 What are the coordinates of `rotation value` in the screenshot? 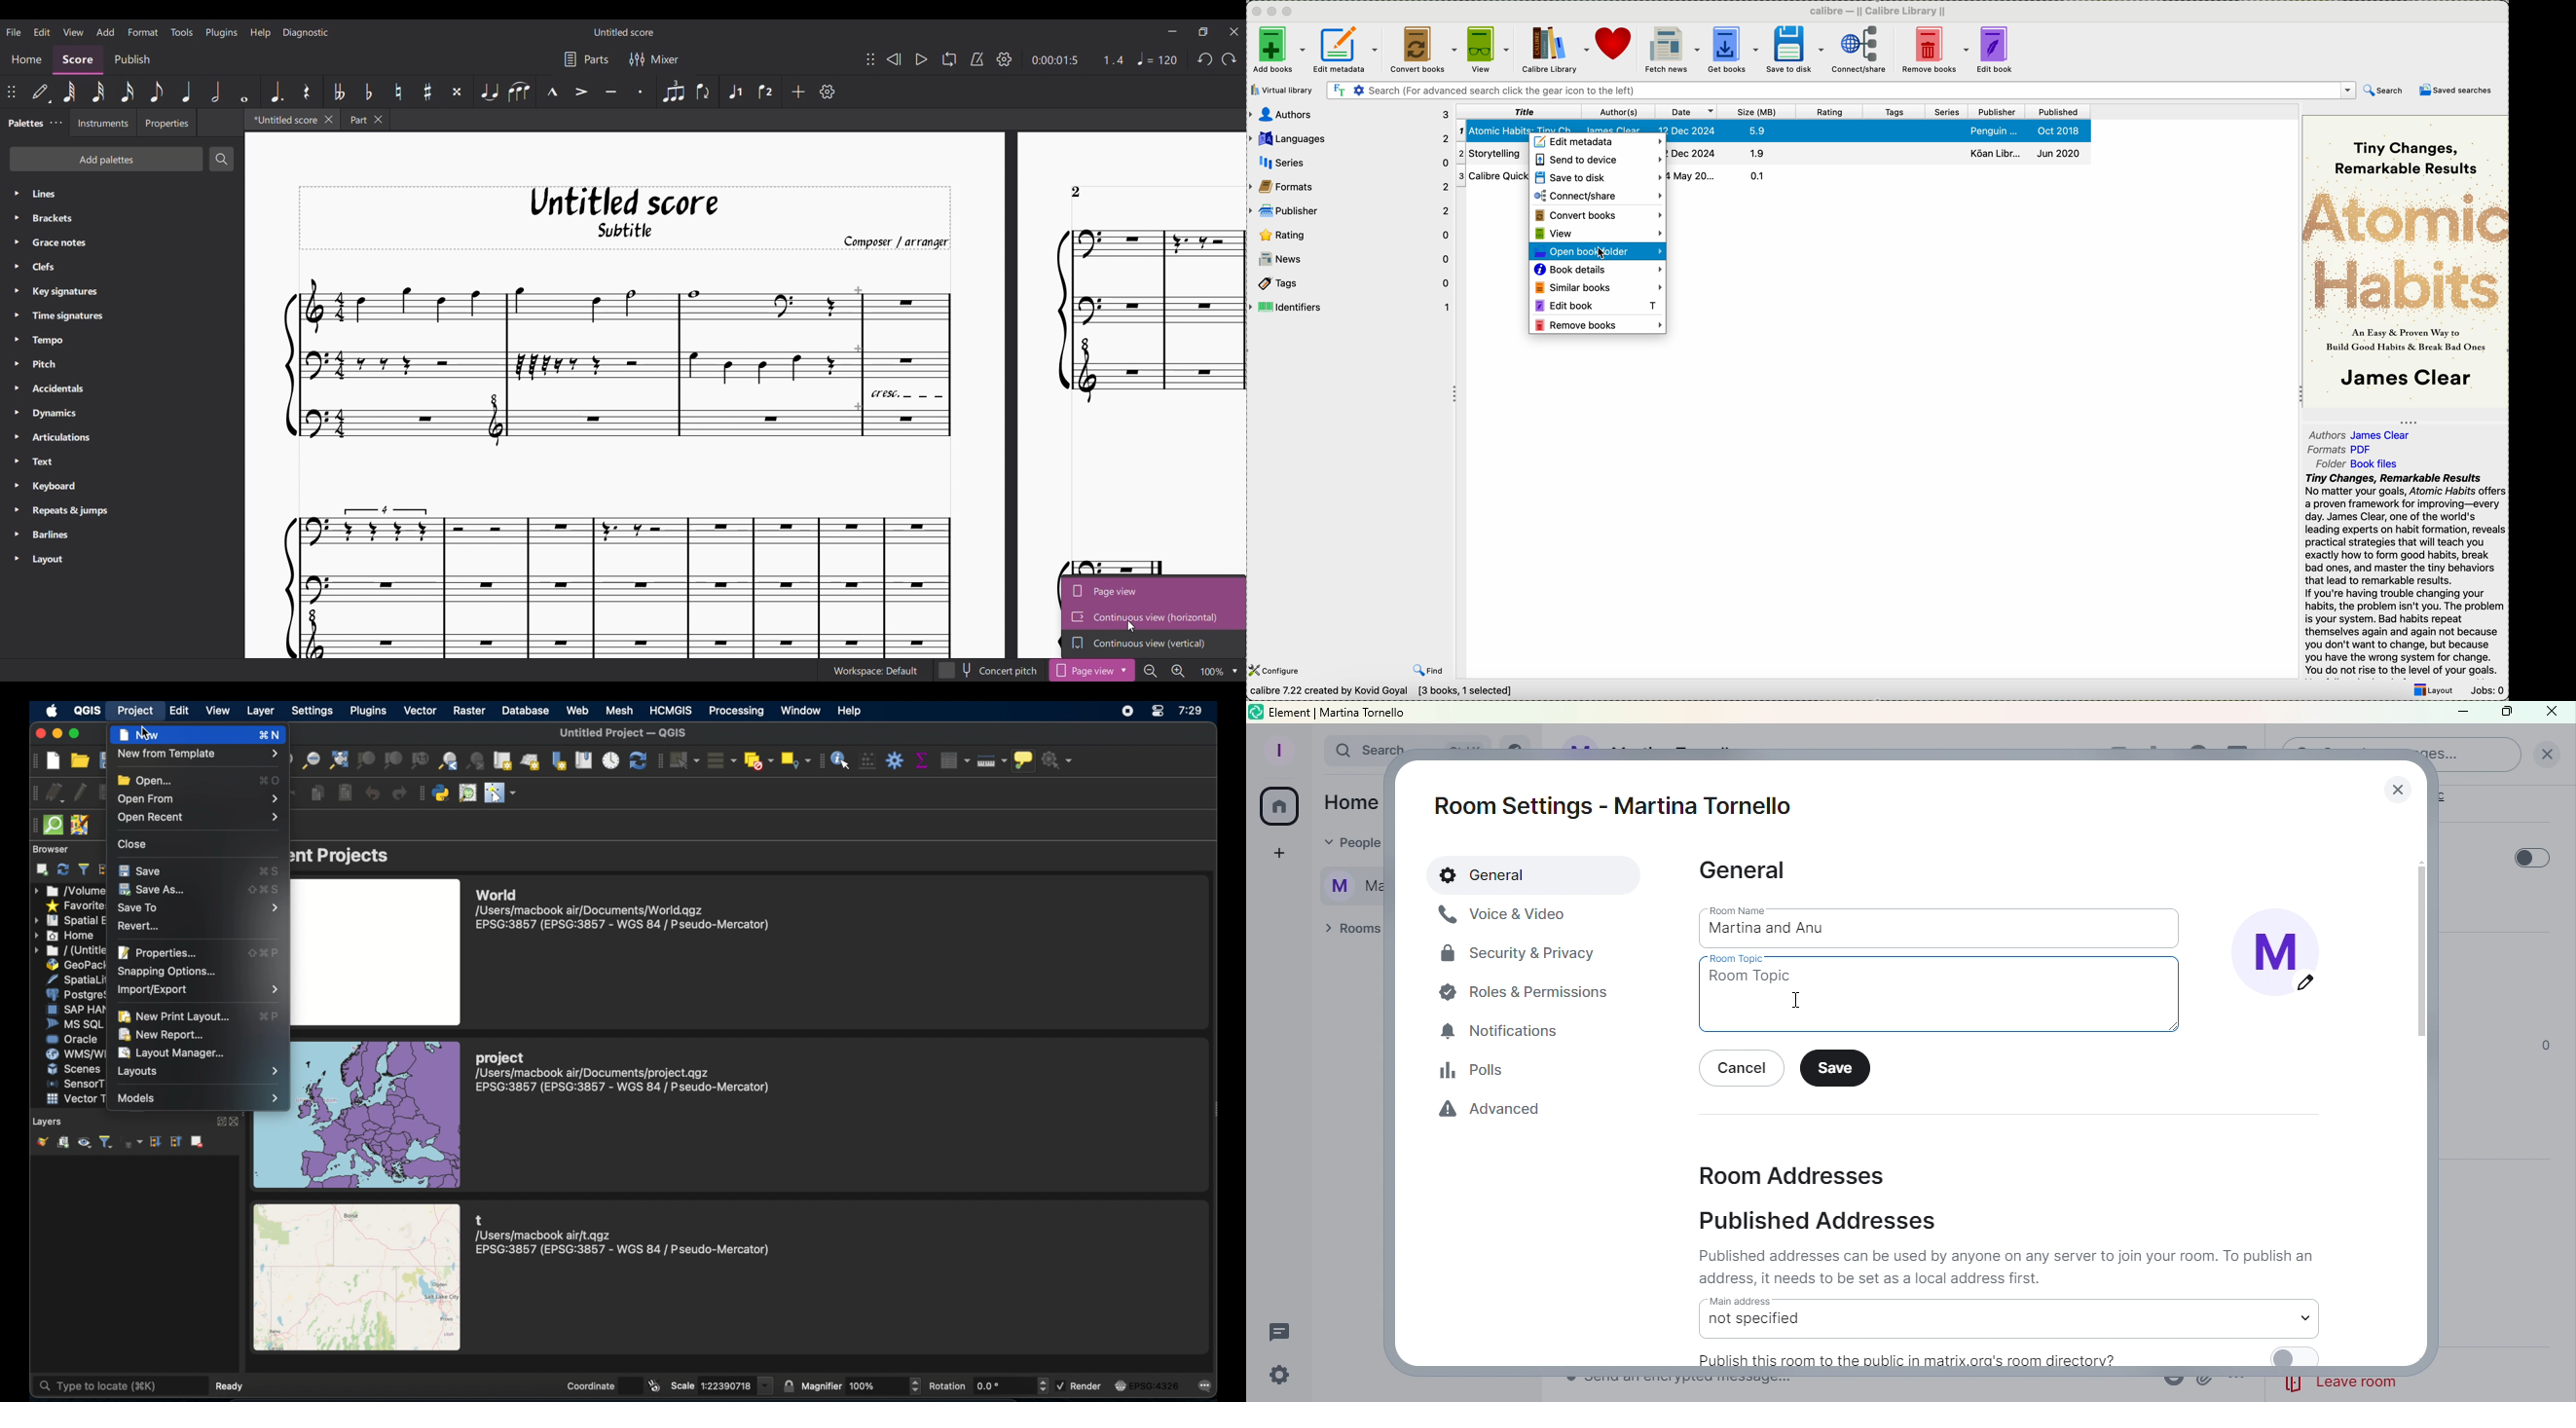 It's located at (1003, 1384).